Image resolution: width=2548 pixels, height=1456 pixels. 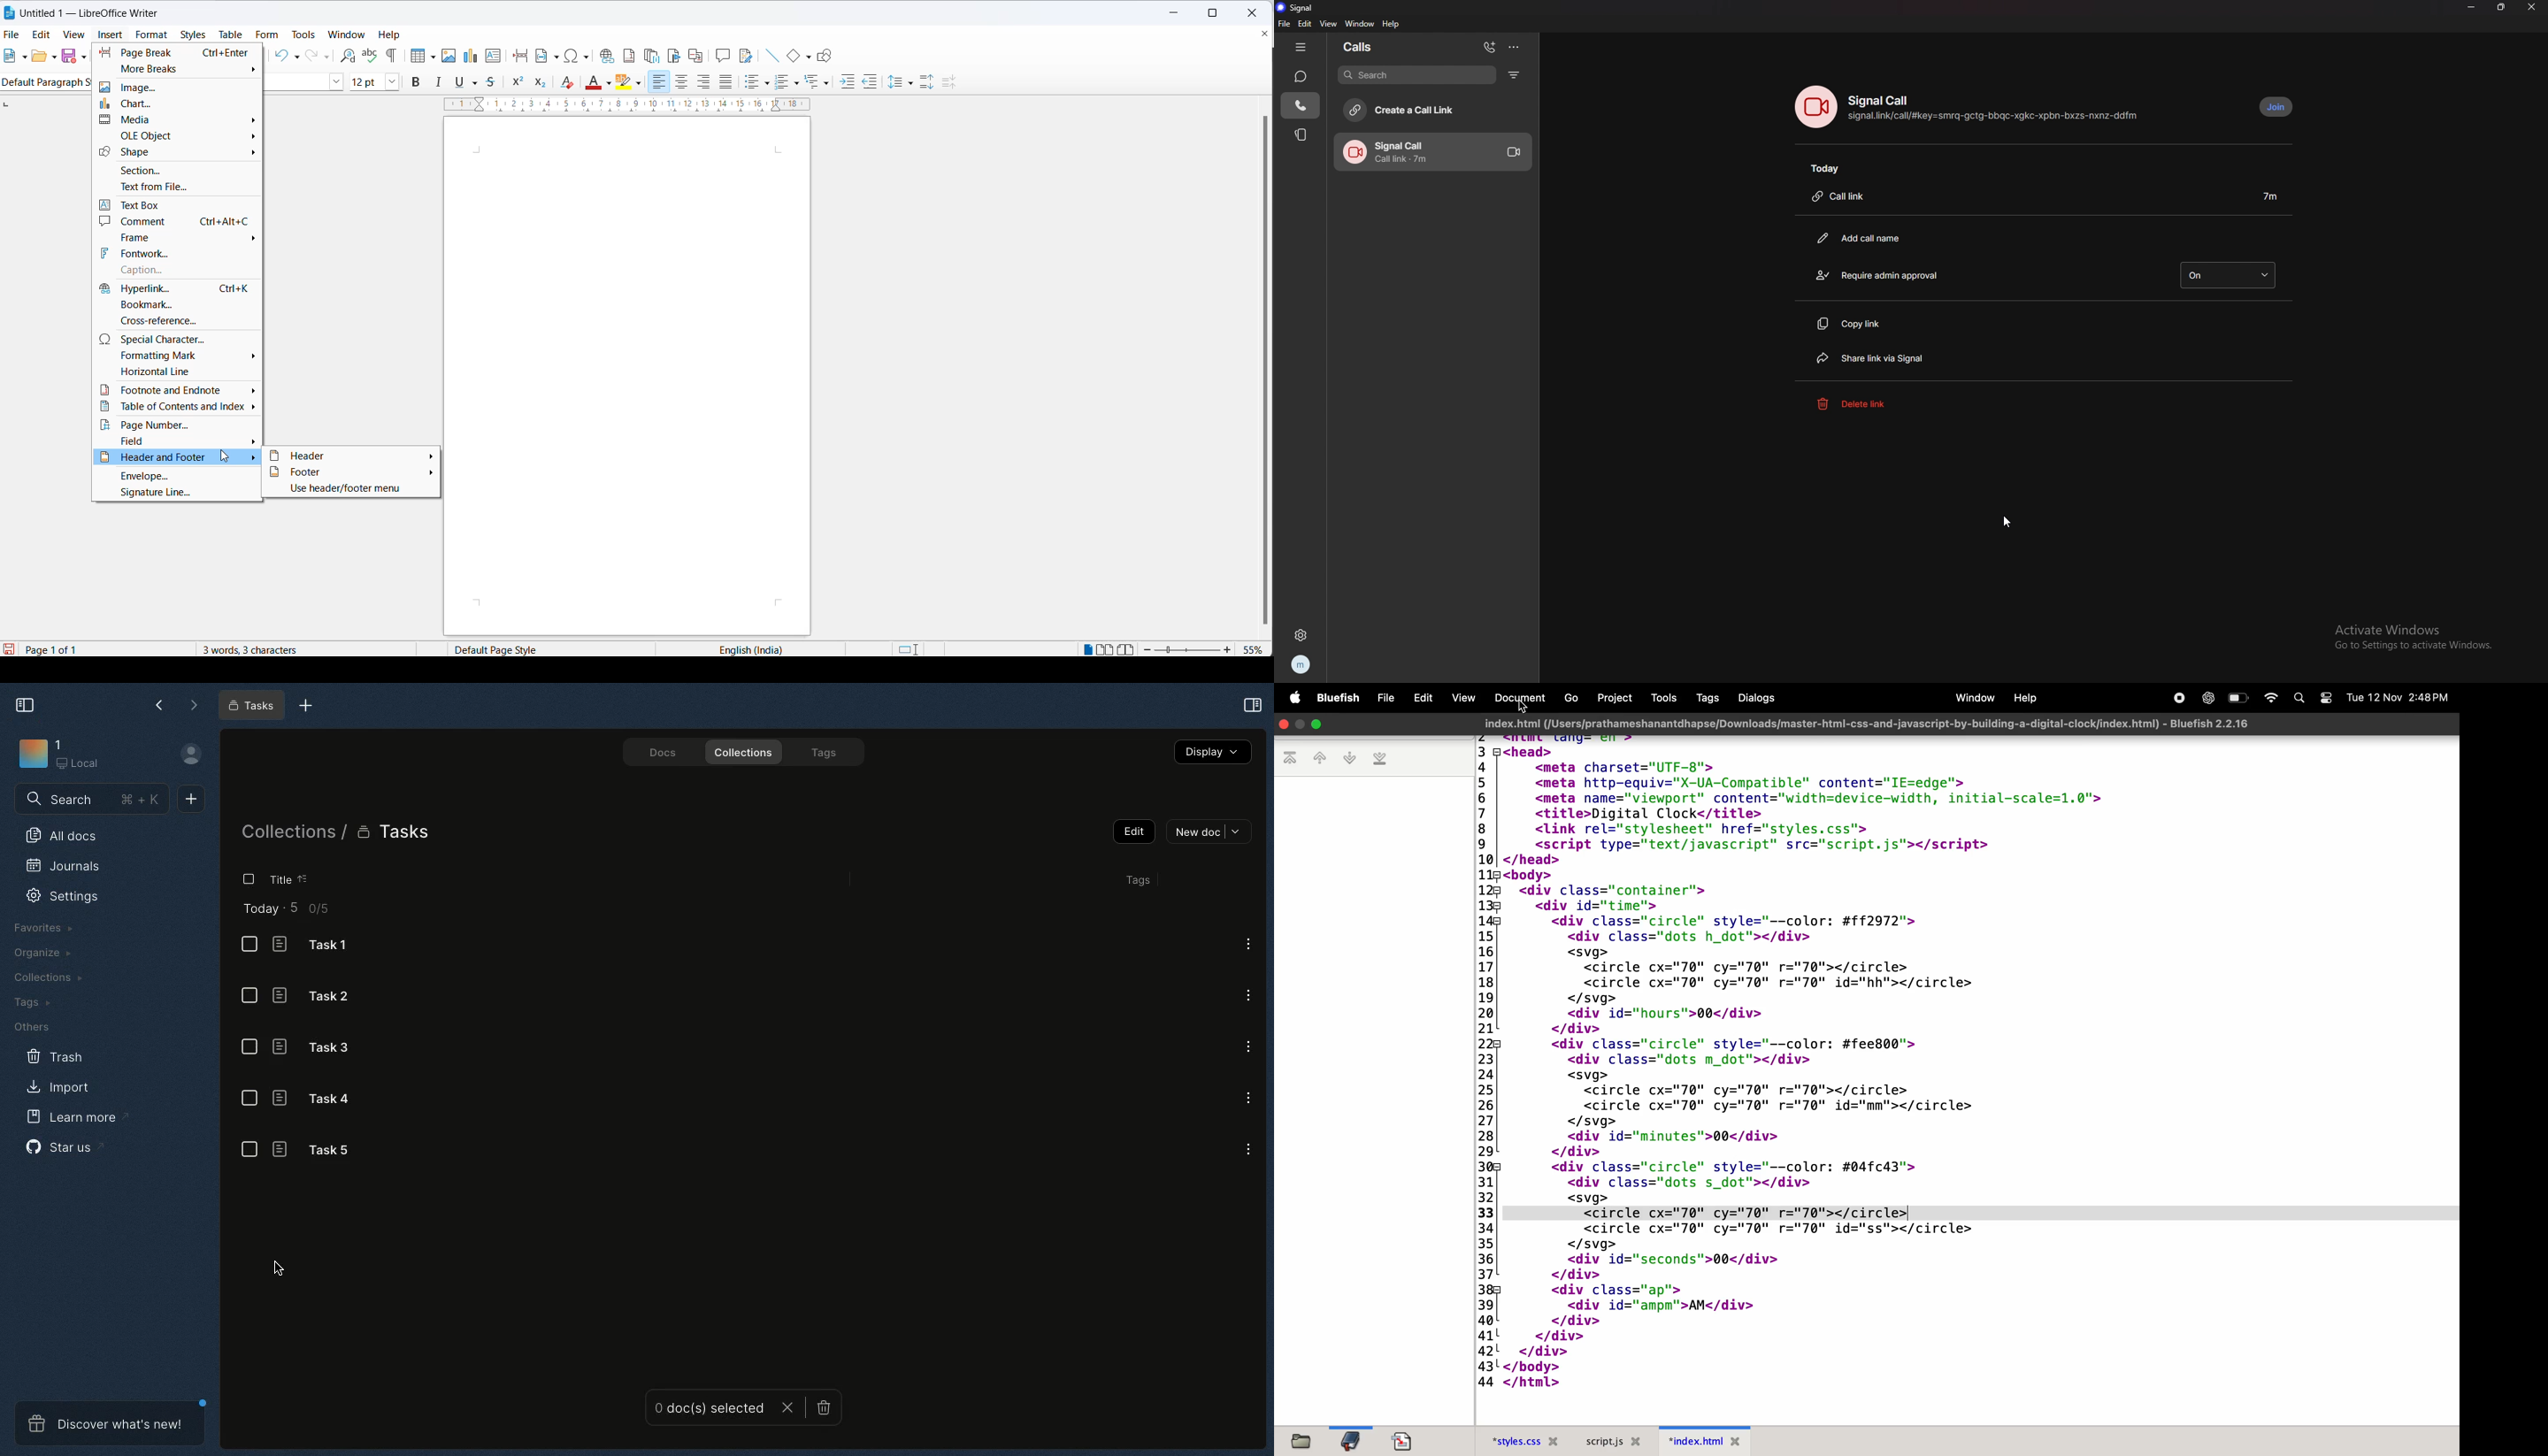 I want to click on underline, so click(x=461, y=82).